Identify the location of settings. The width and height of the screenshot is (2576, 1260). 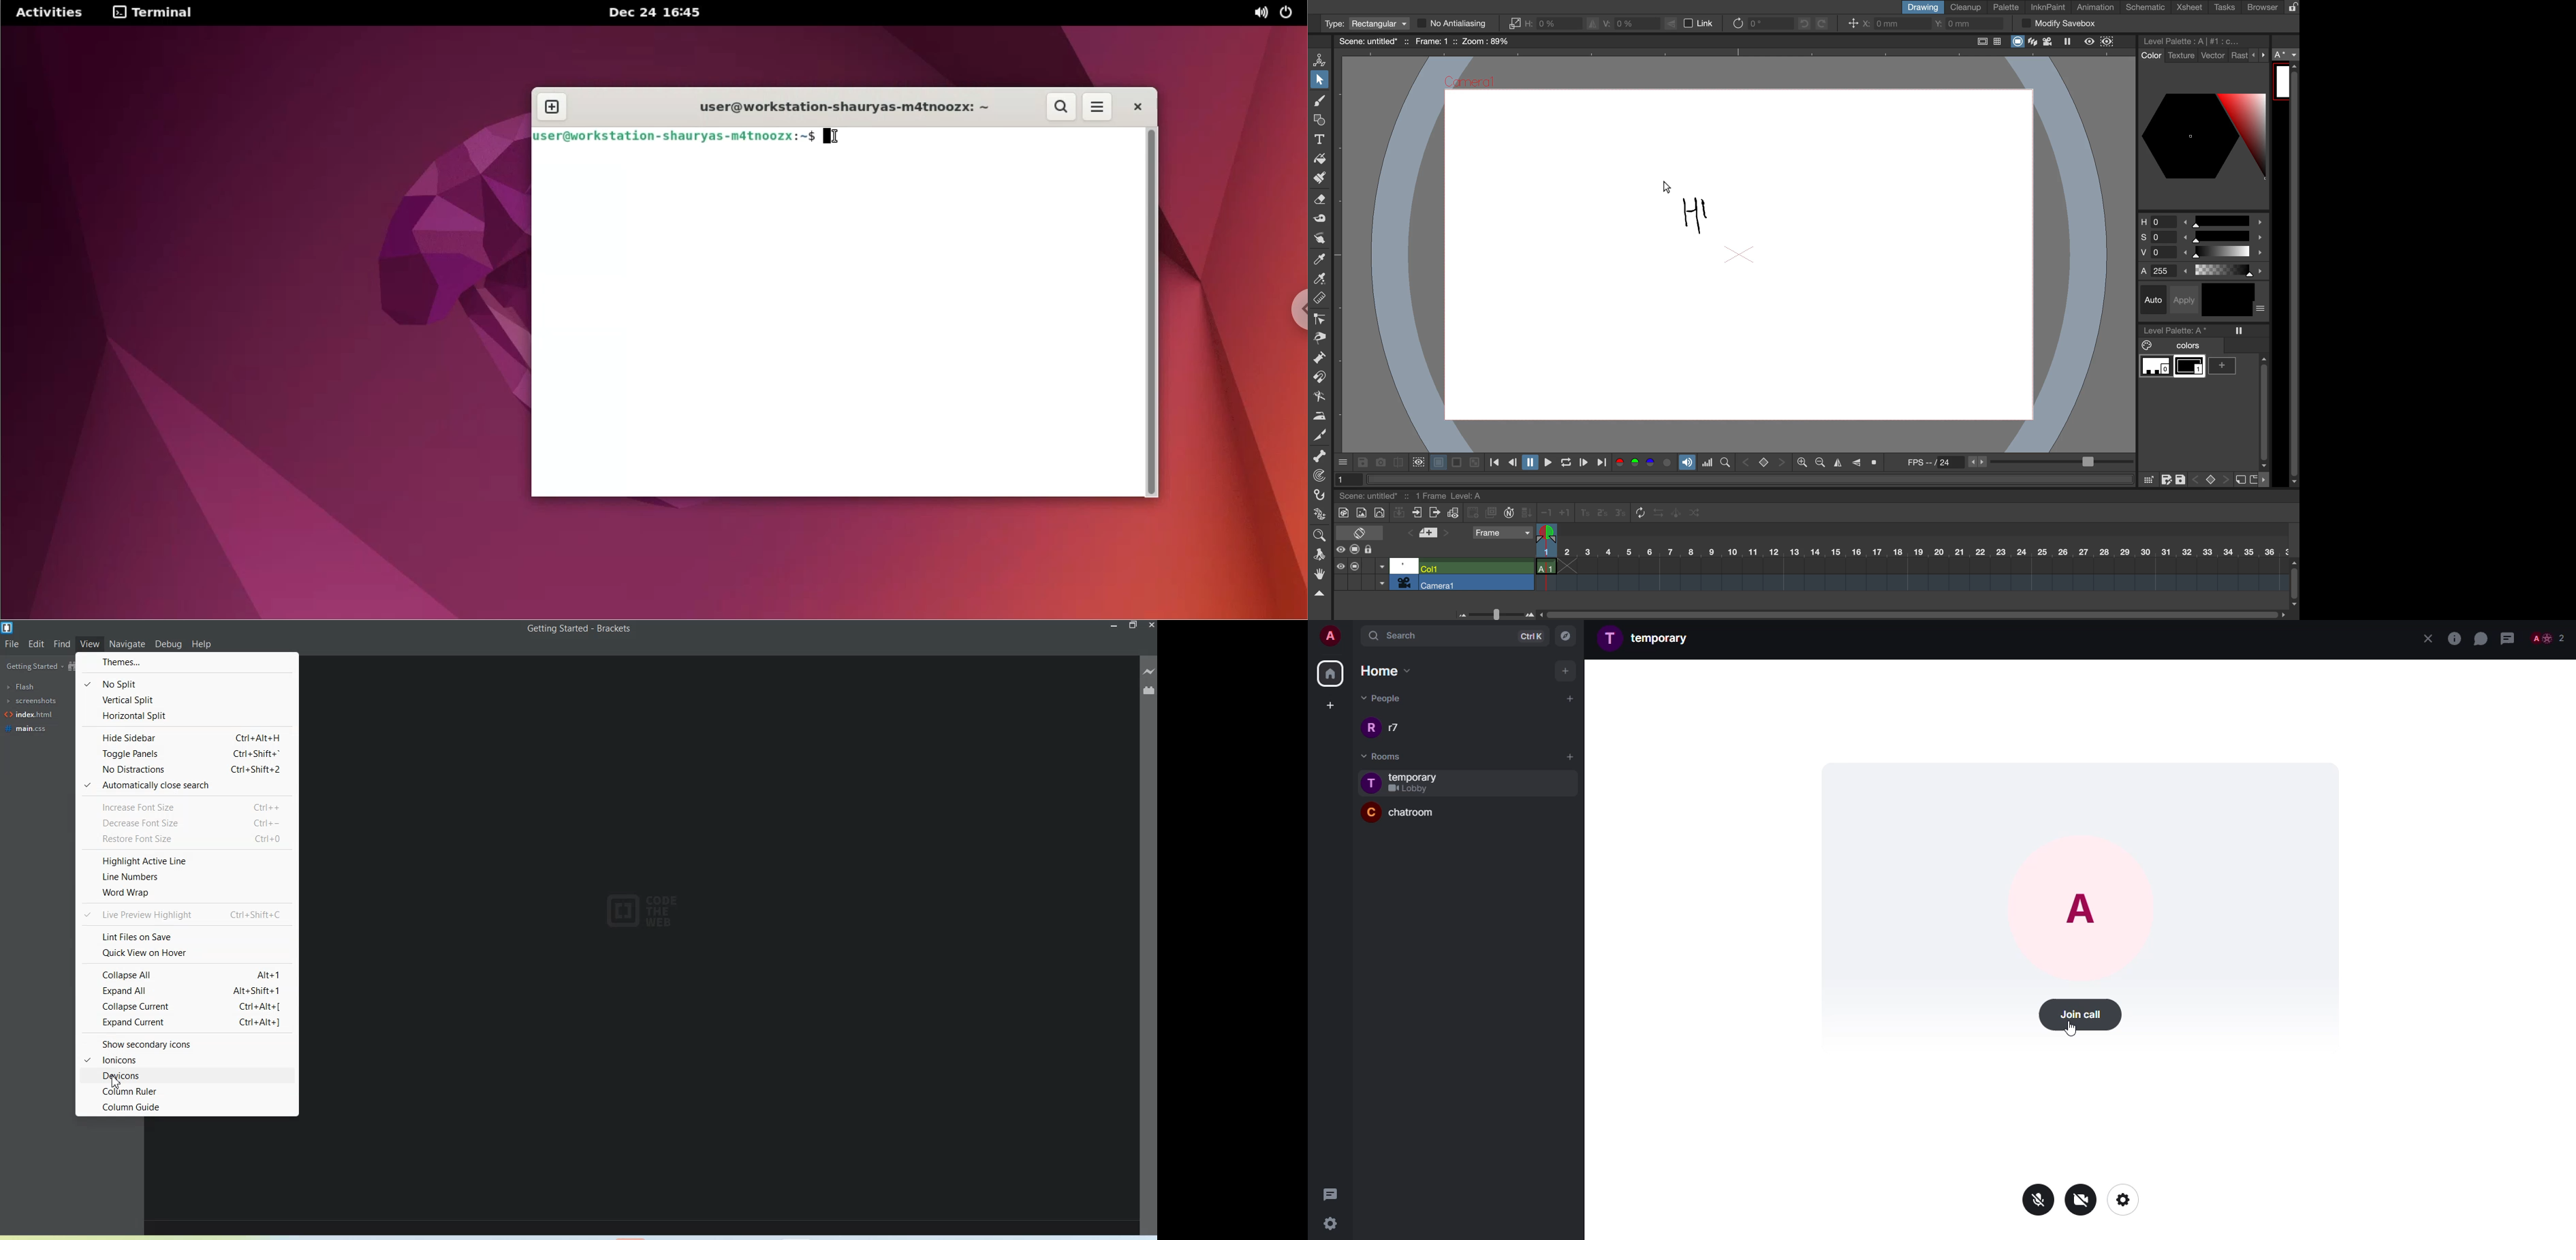
(2124, 1200).